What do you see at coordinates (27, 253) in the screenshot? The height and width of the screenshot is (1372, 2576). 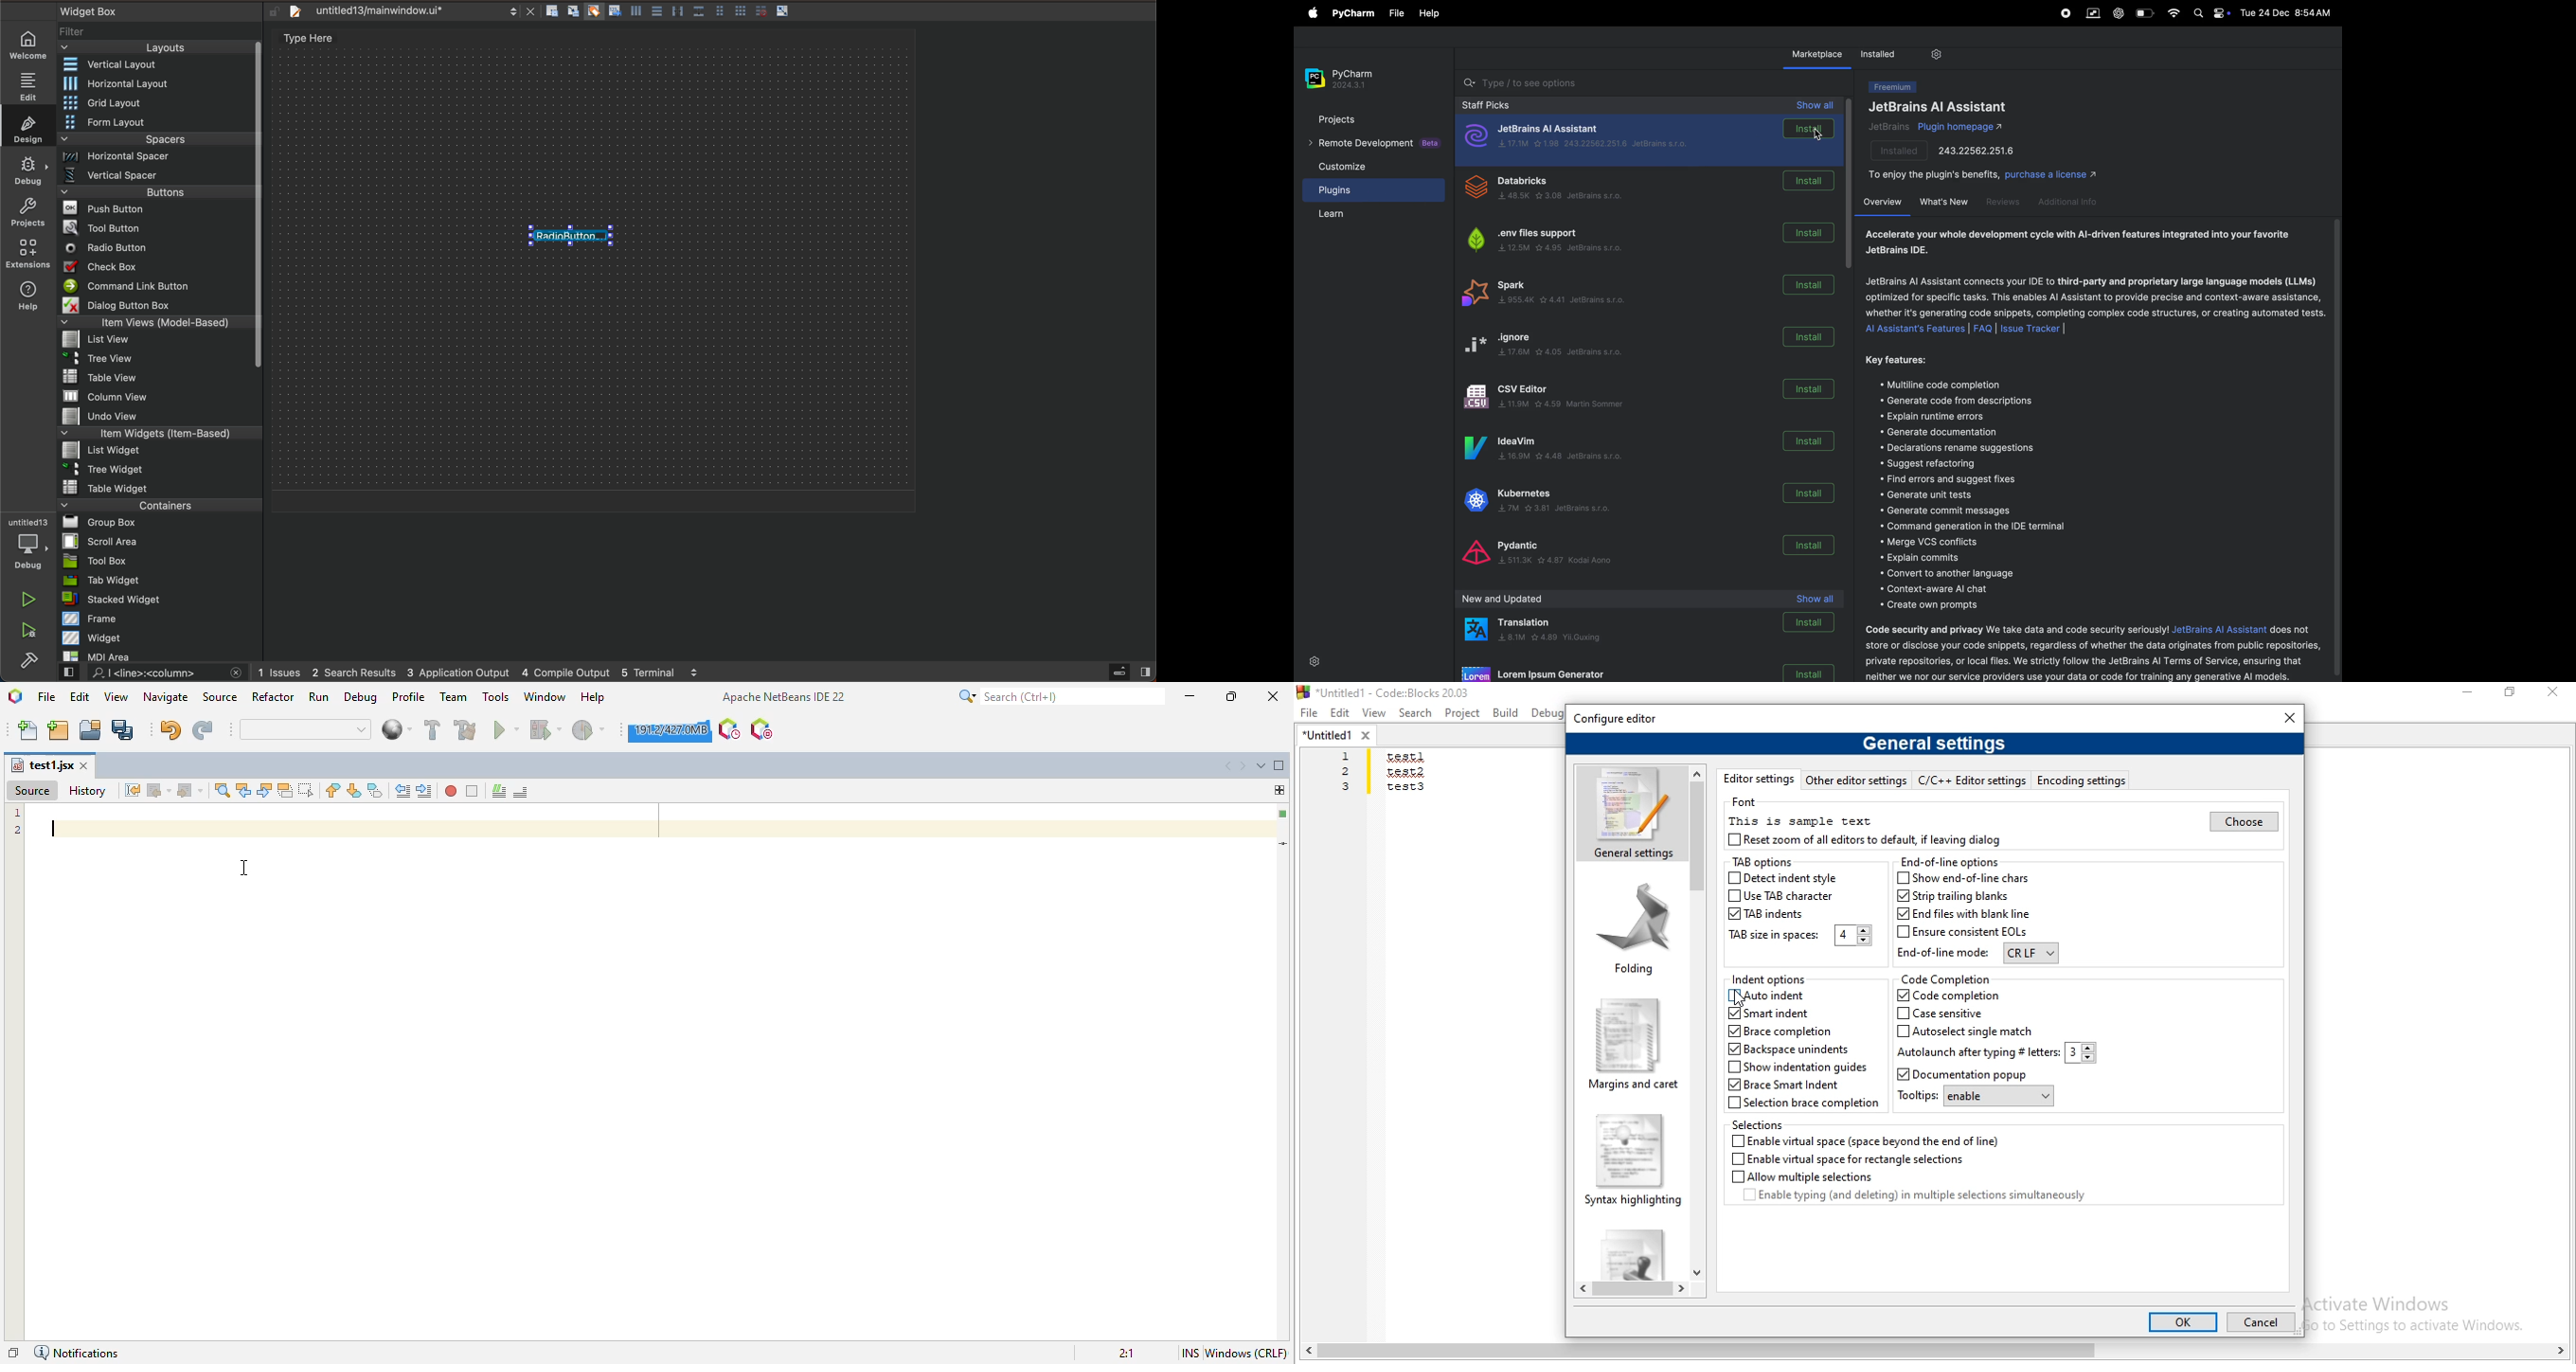 I see `extensions` at bounding box center [27, 253].